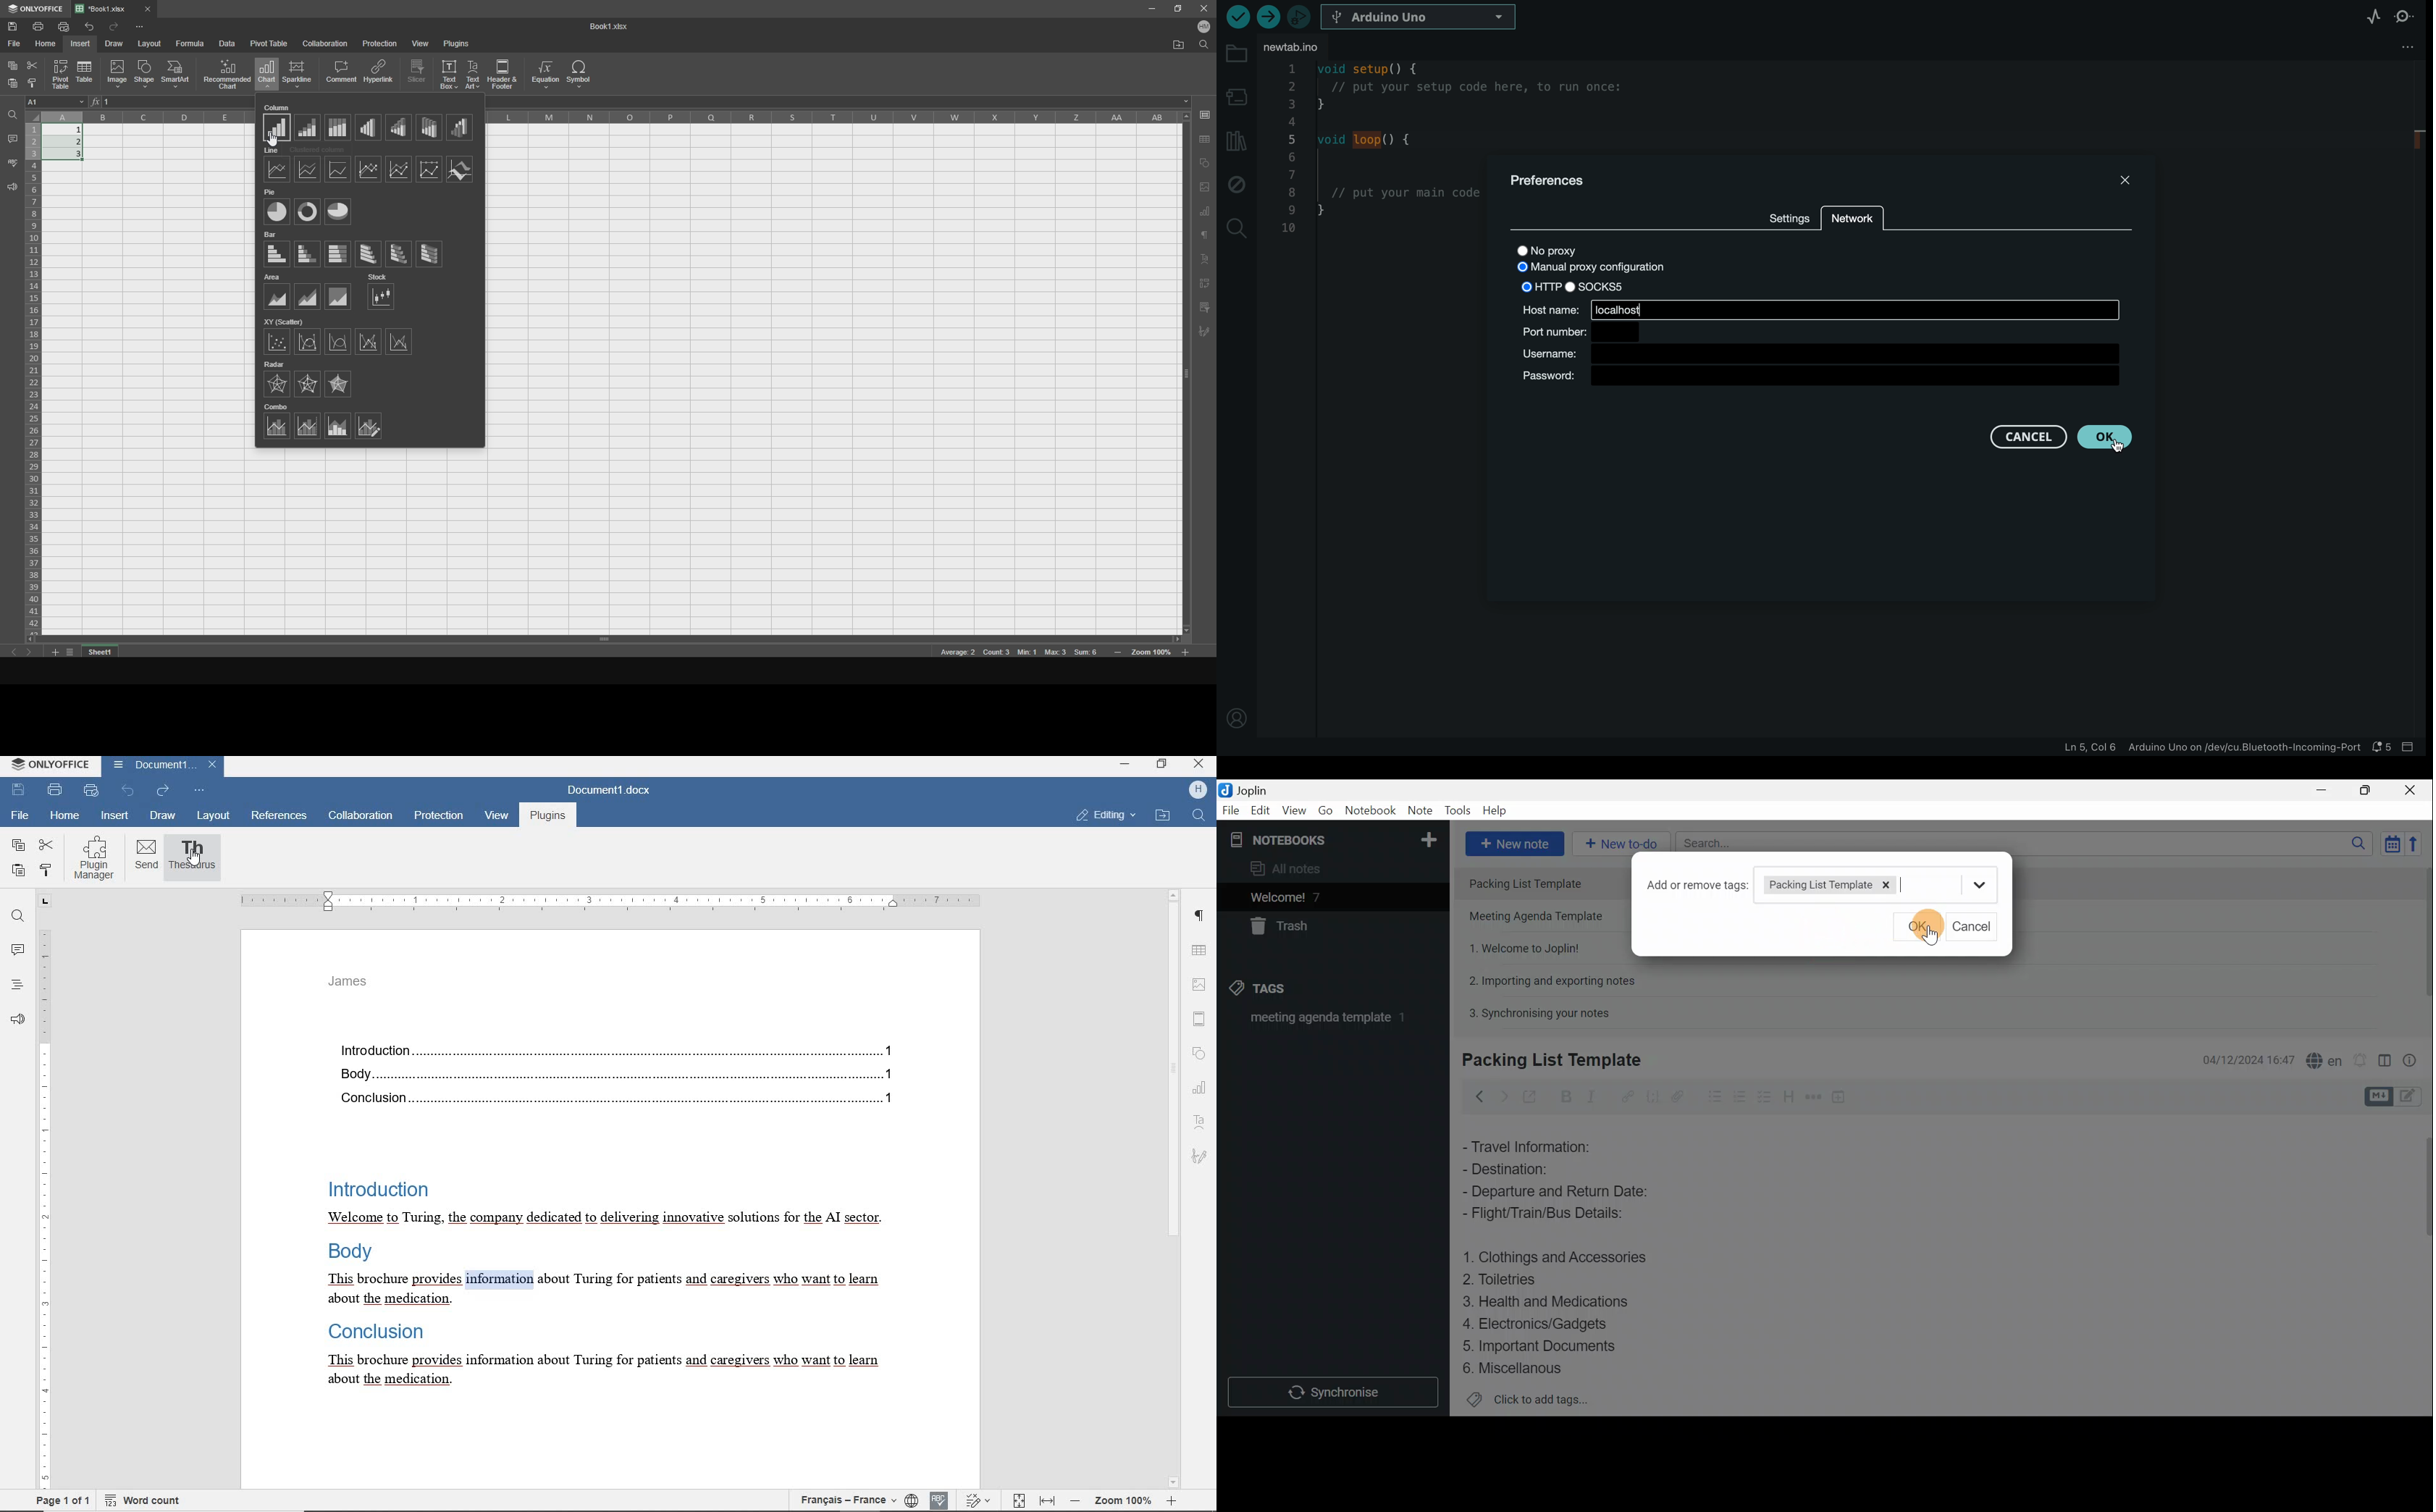 The width and height of the screenshot is (2436, 1512). Describe the element at coordinates (600, 1371) in the screenshot. I see `This brochure provides information about Turing for patients and caregivers who want to learn
about the medication.` at that location.